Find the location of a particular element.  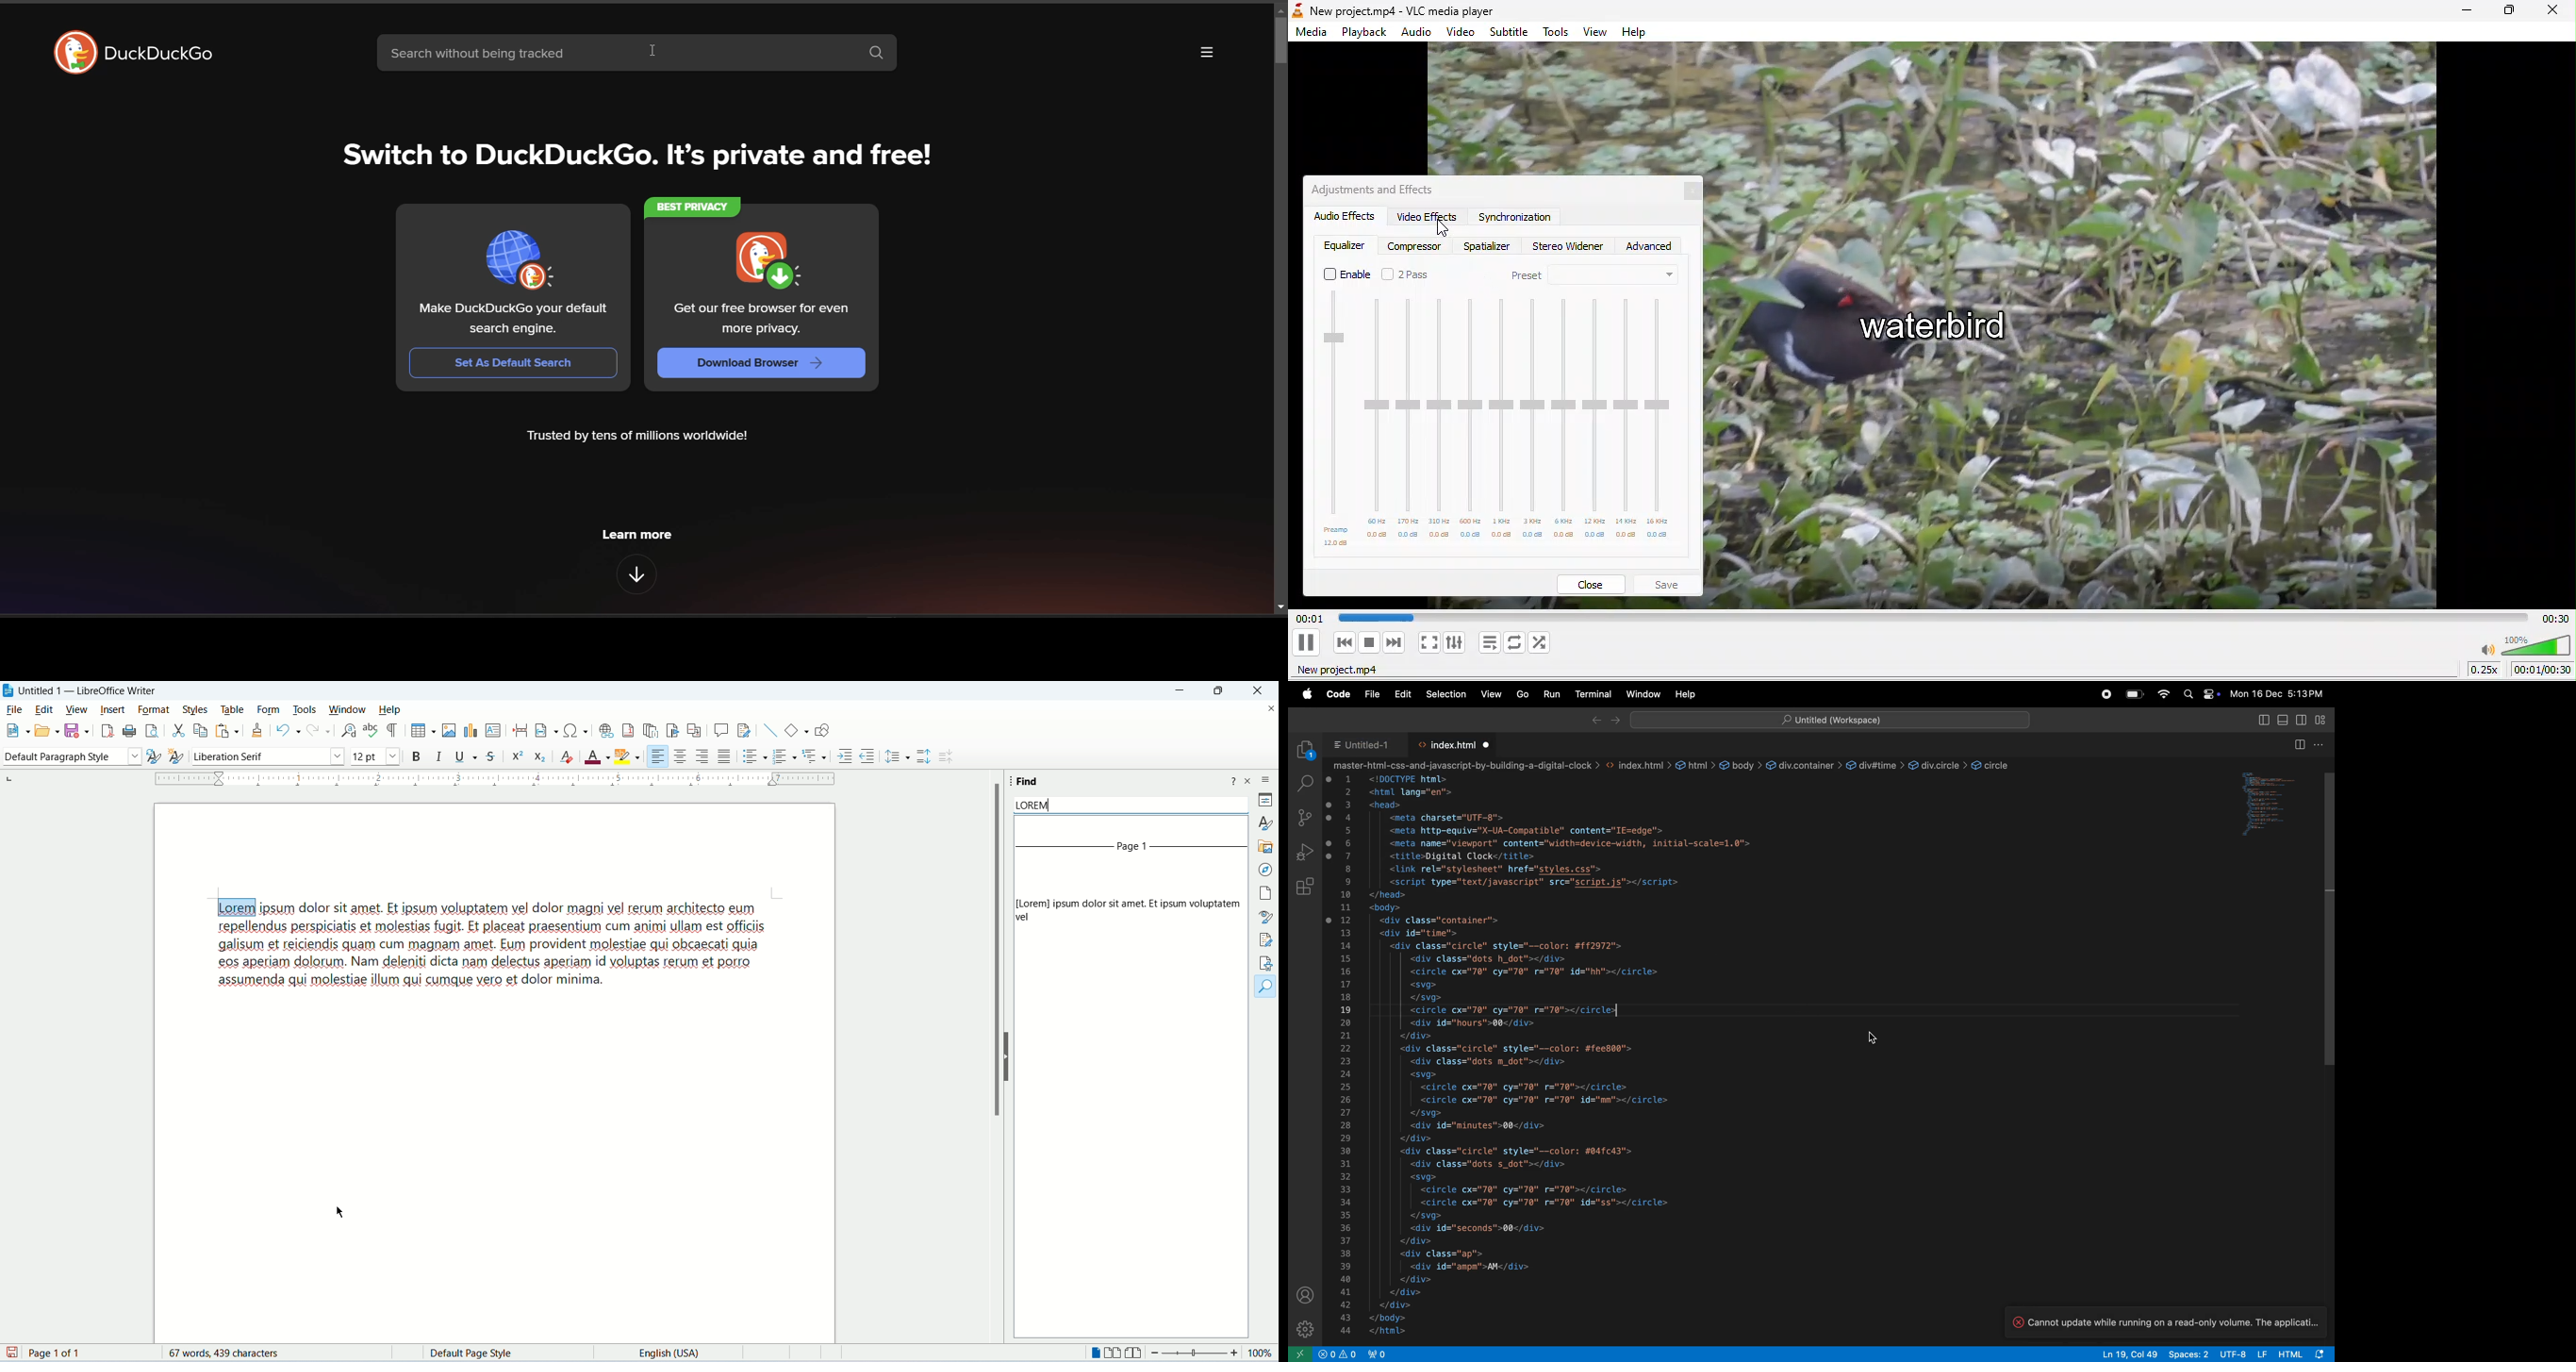

insert page break is located at coordinates (519, 730).